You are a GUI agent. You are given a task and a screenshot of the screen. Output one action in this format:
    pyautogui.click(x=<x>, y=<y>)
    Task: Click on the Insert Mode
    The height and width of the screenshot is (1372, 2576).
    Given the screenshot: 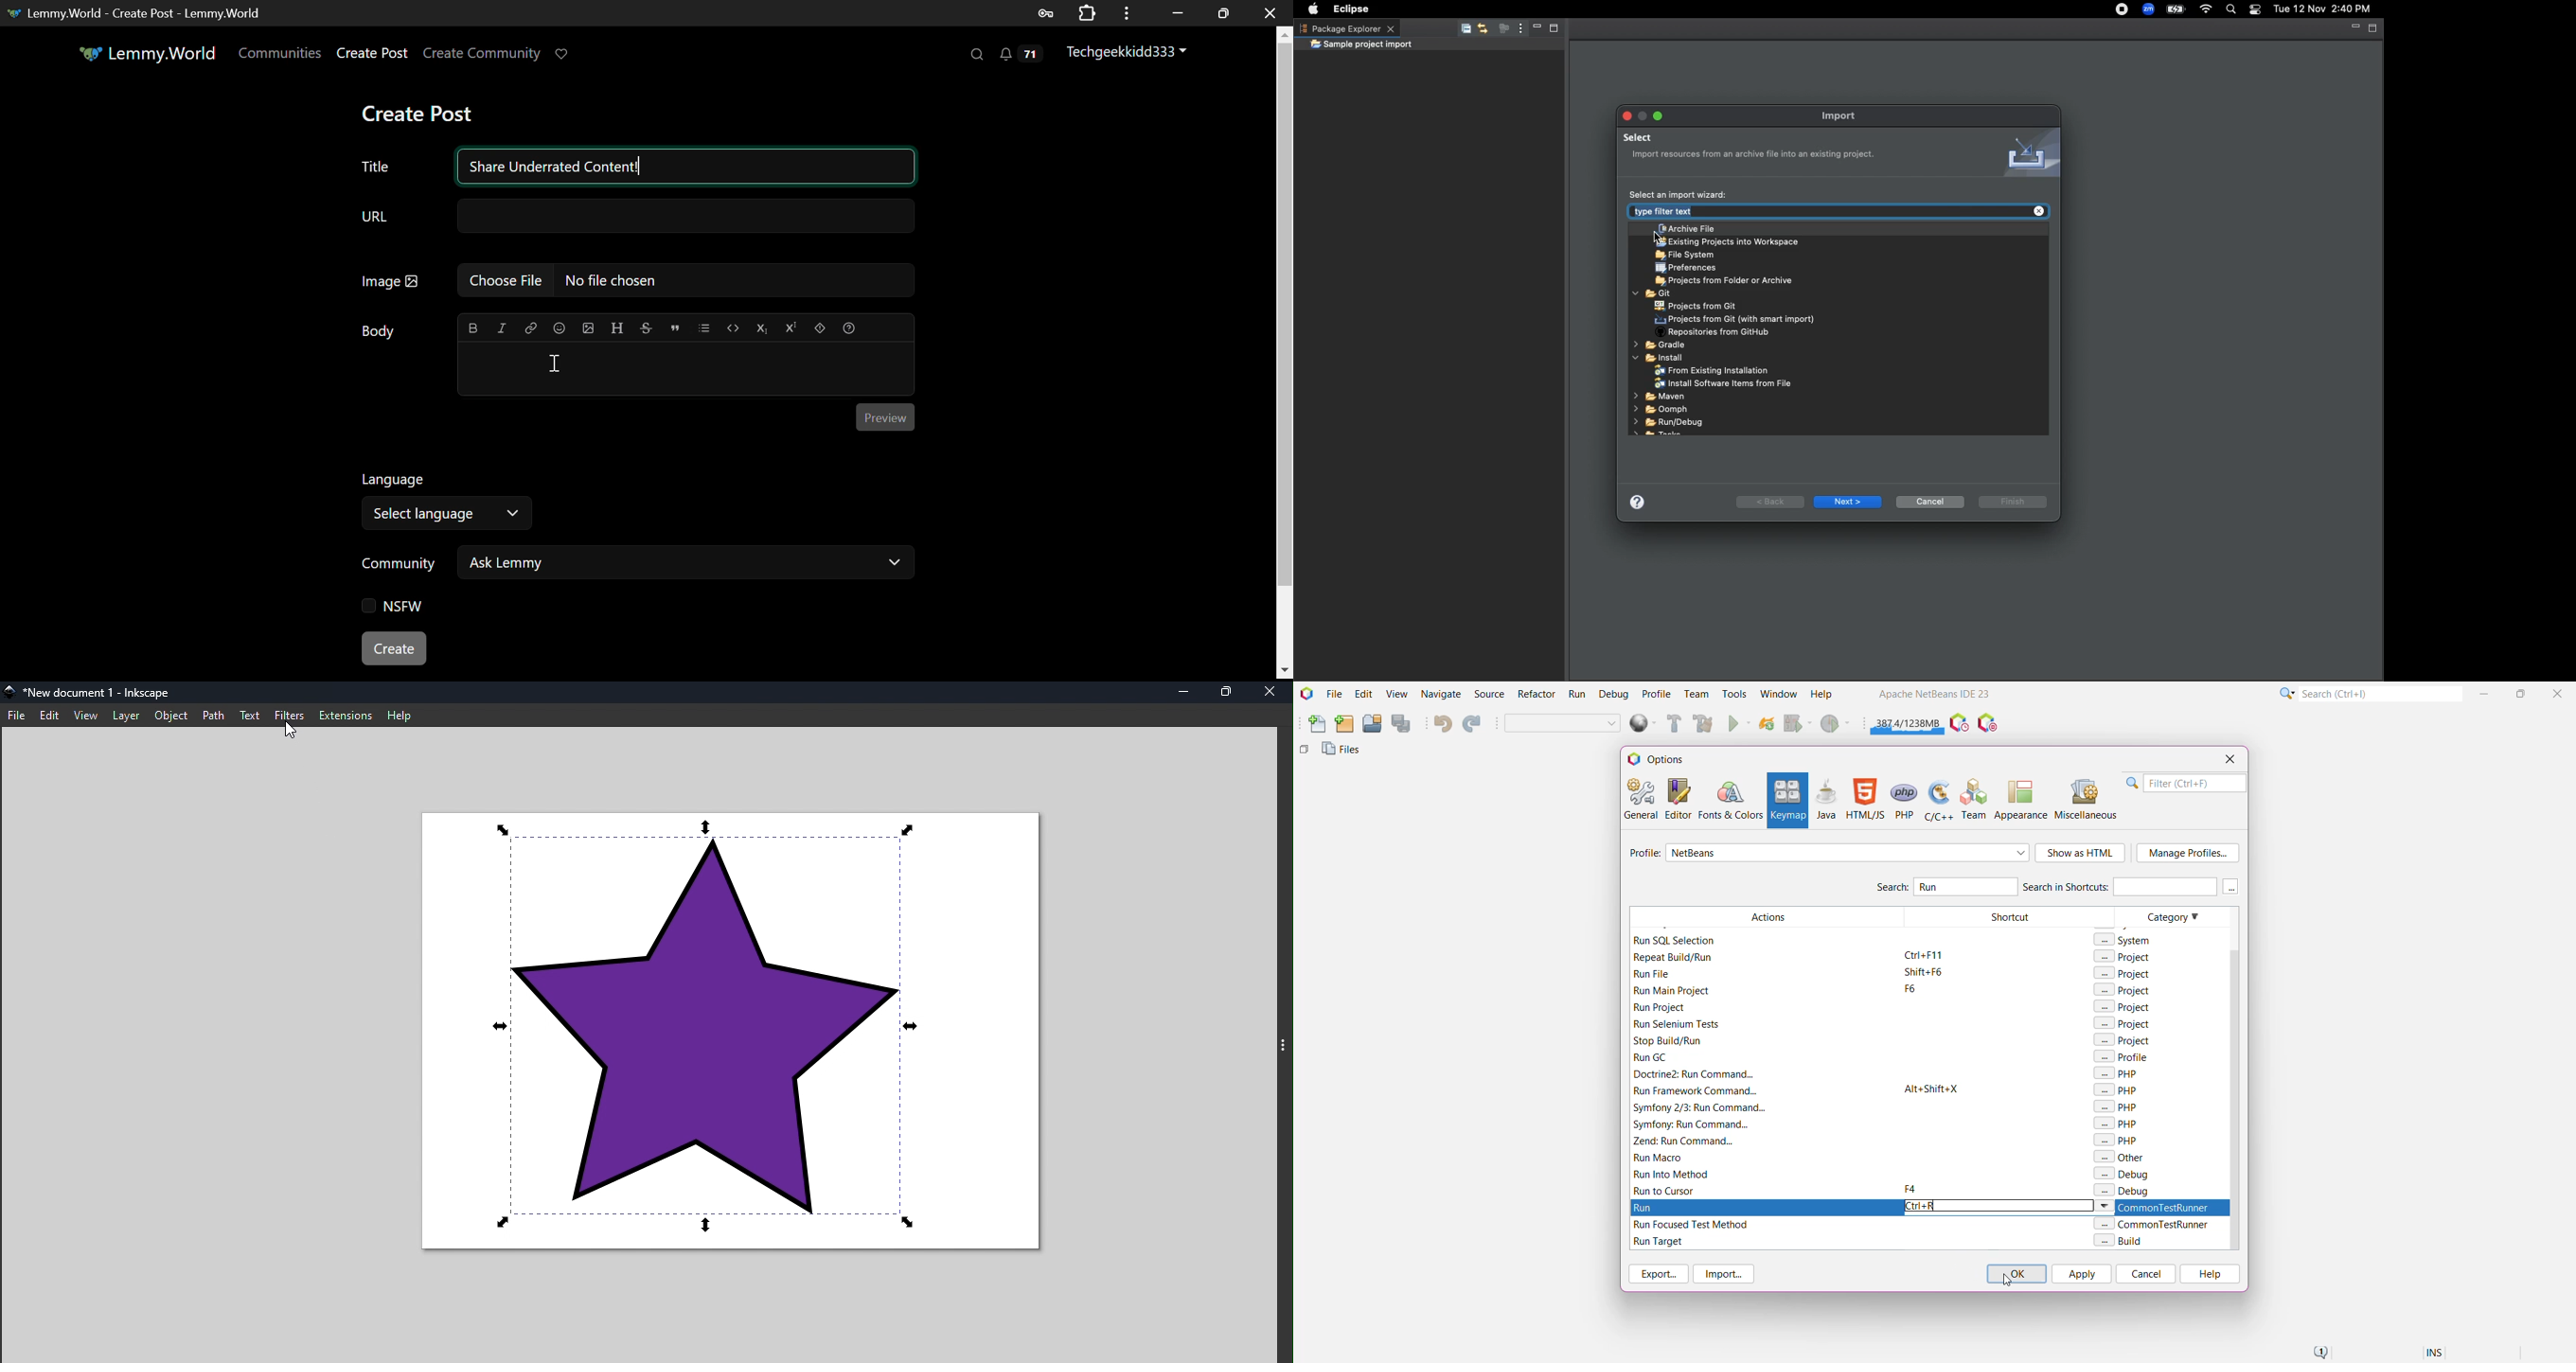 What is the action you would take?
    pyautogui.click(x=2436, y=1354)
    